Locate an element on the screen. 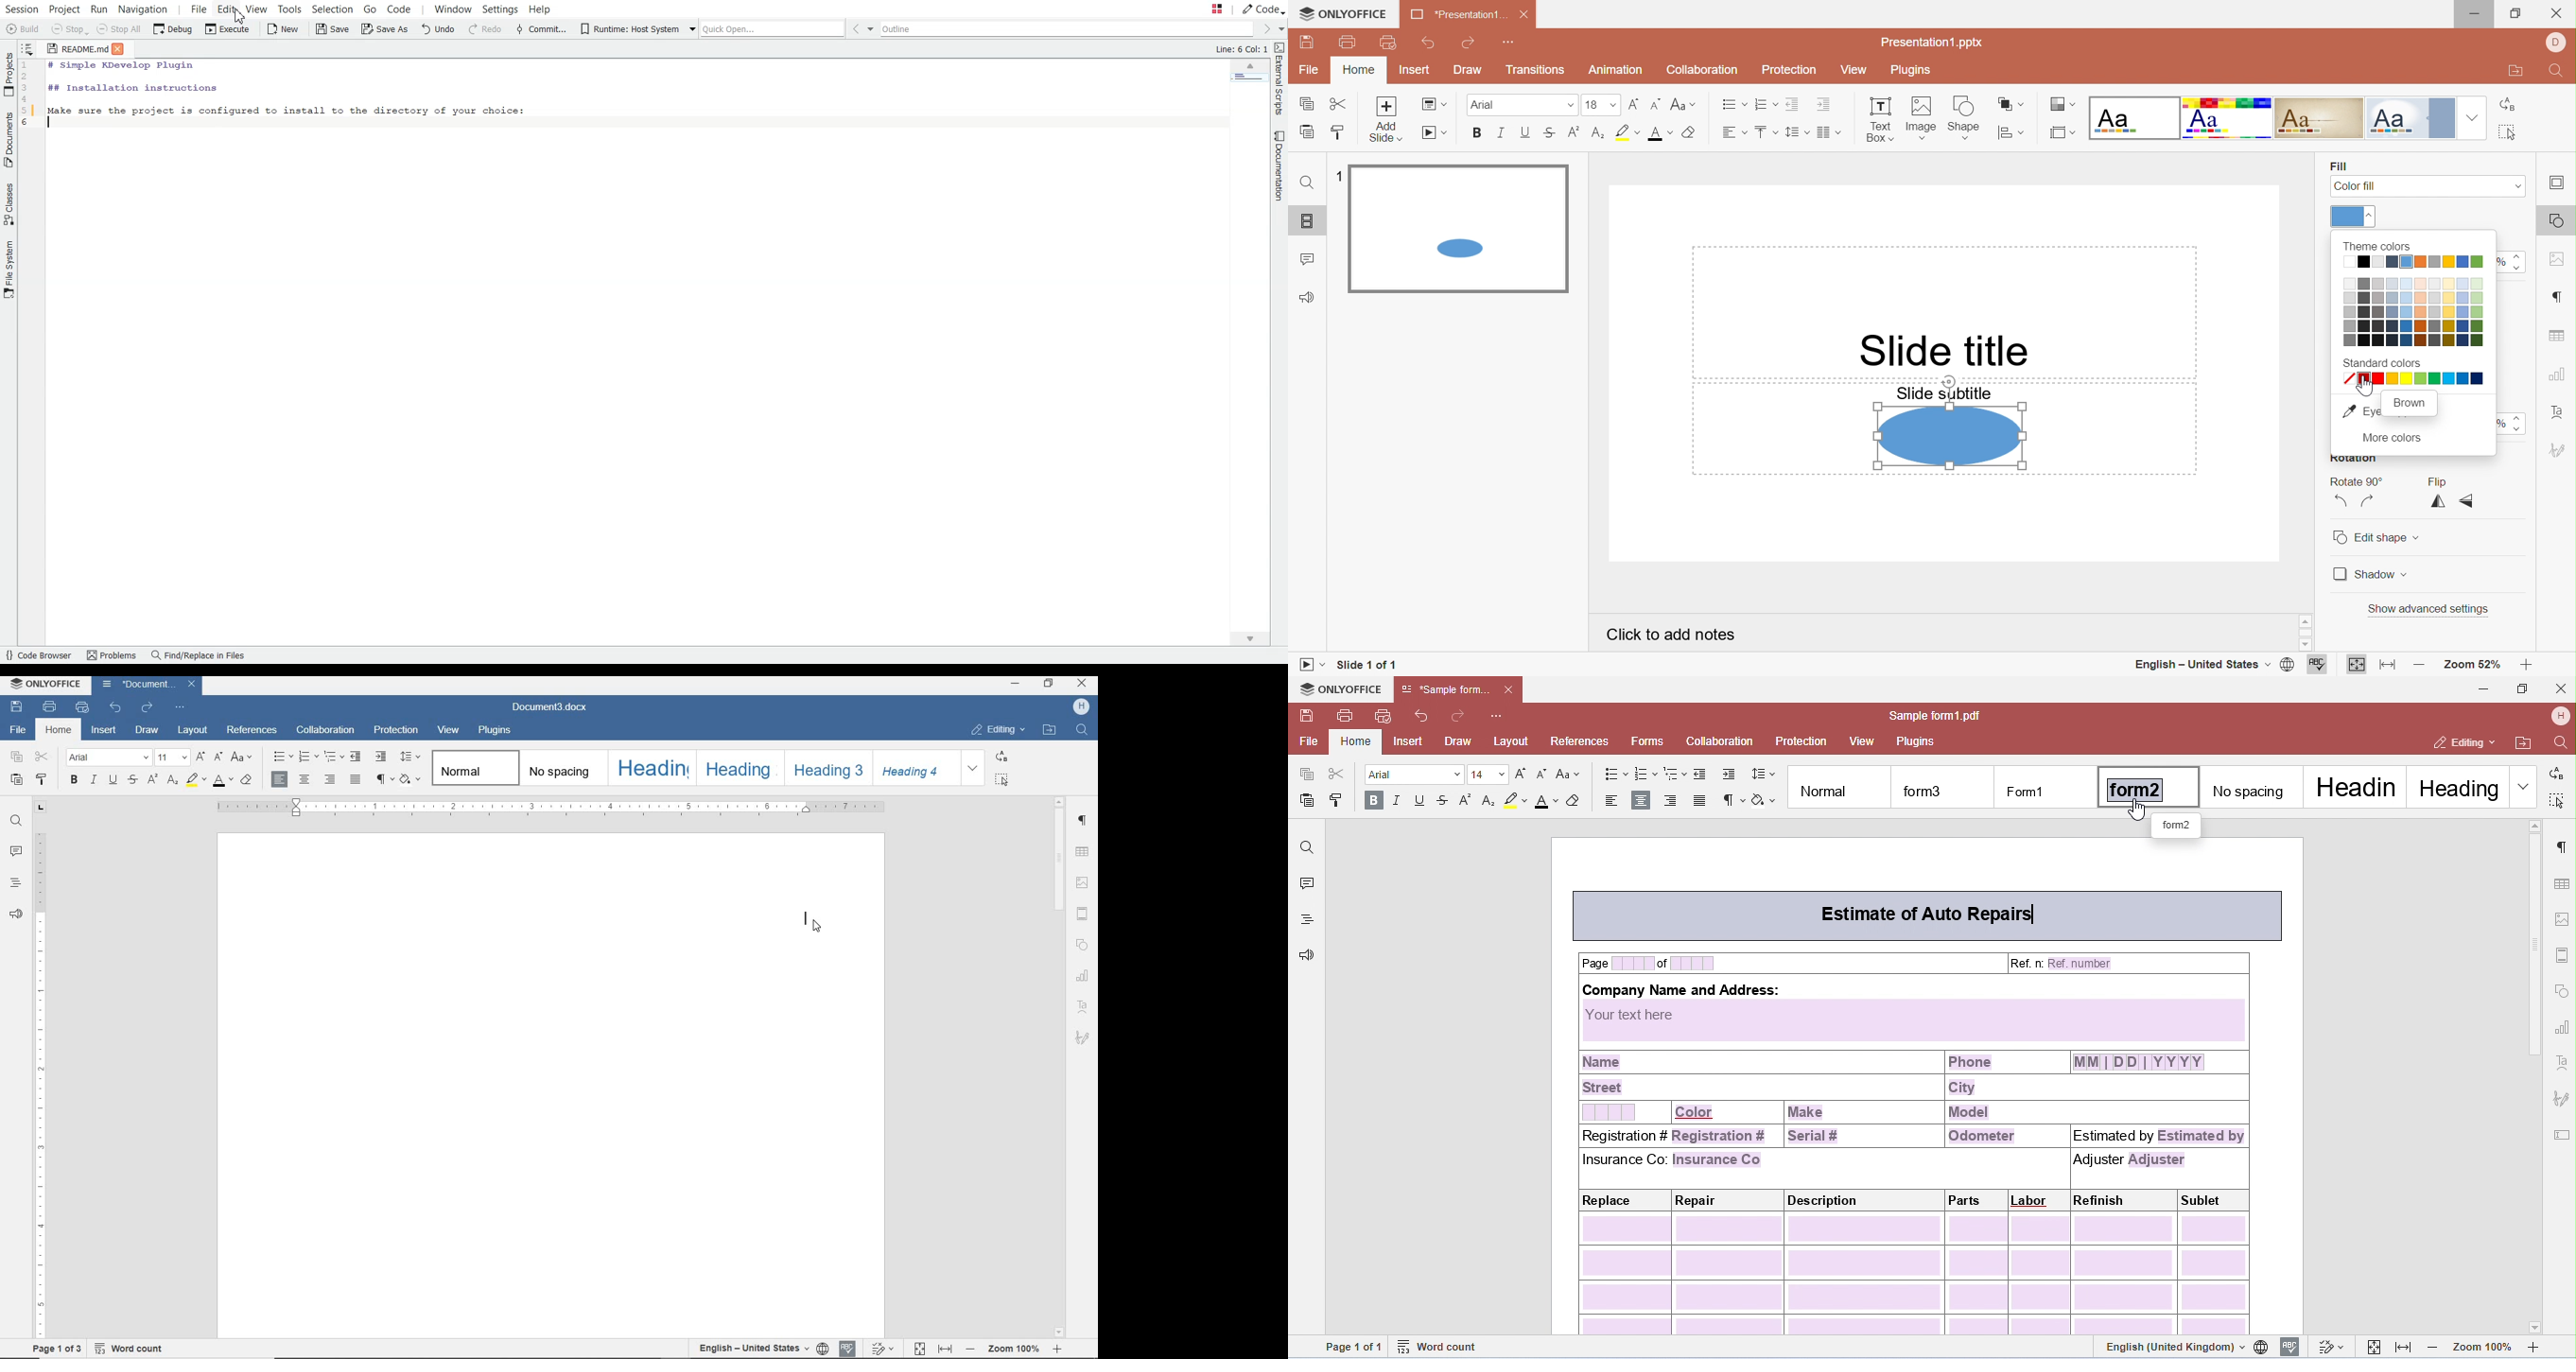 Image resolution: width=2576 pixels, height=1372 pixels. Redo is located at coordinates (1470, 44).